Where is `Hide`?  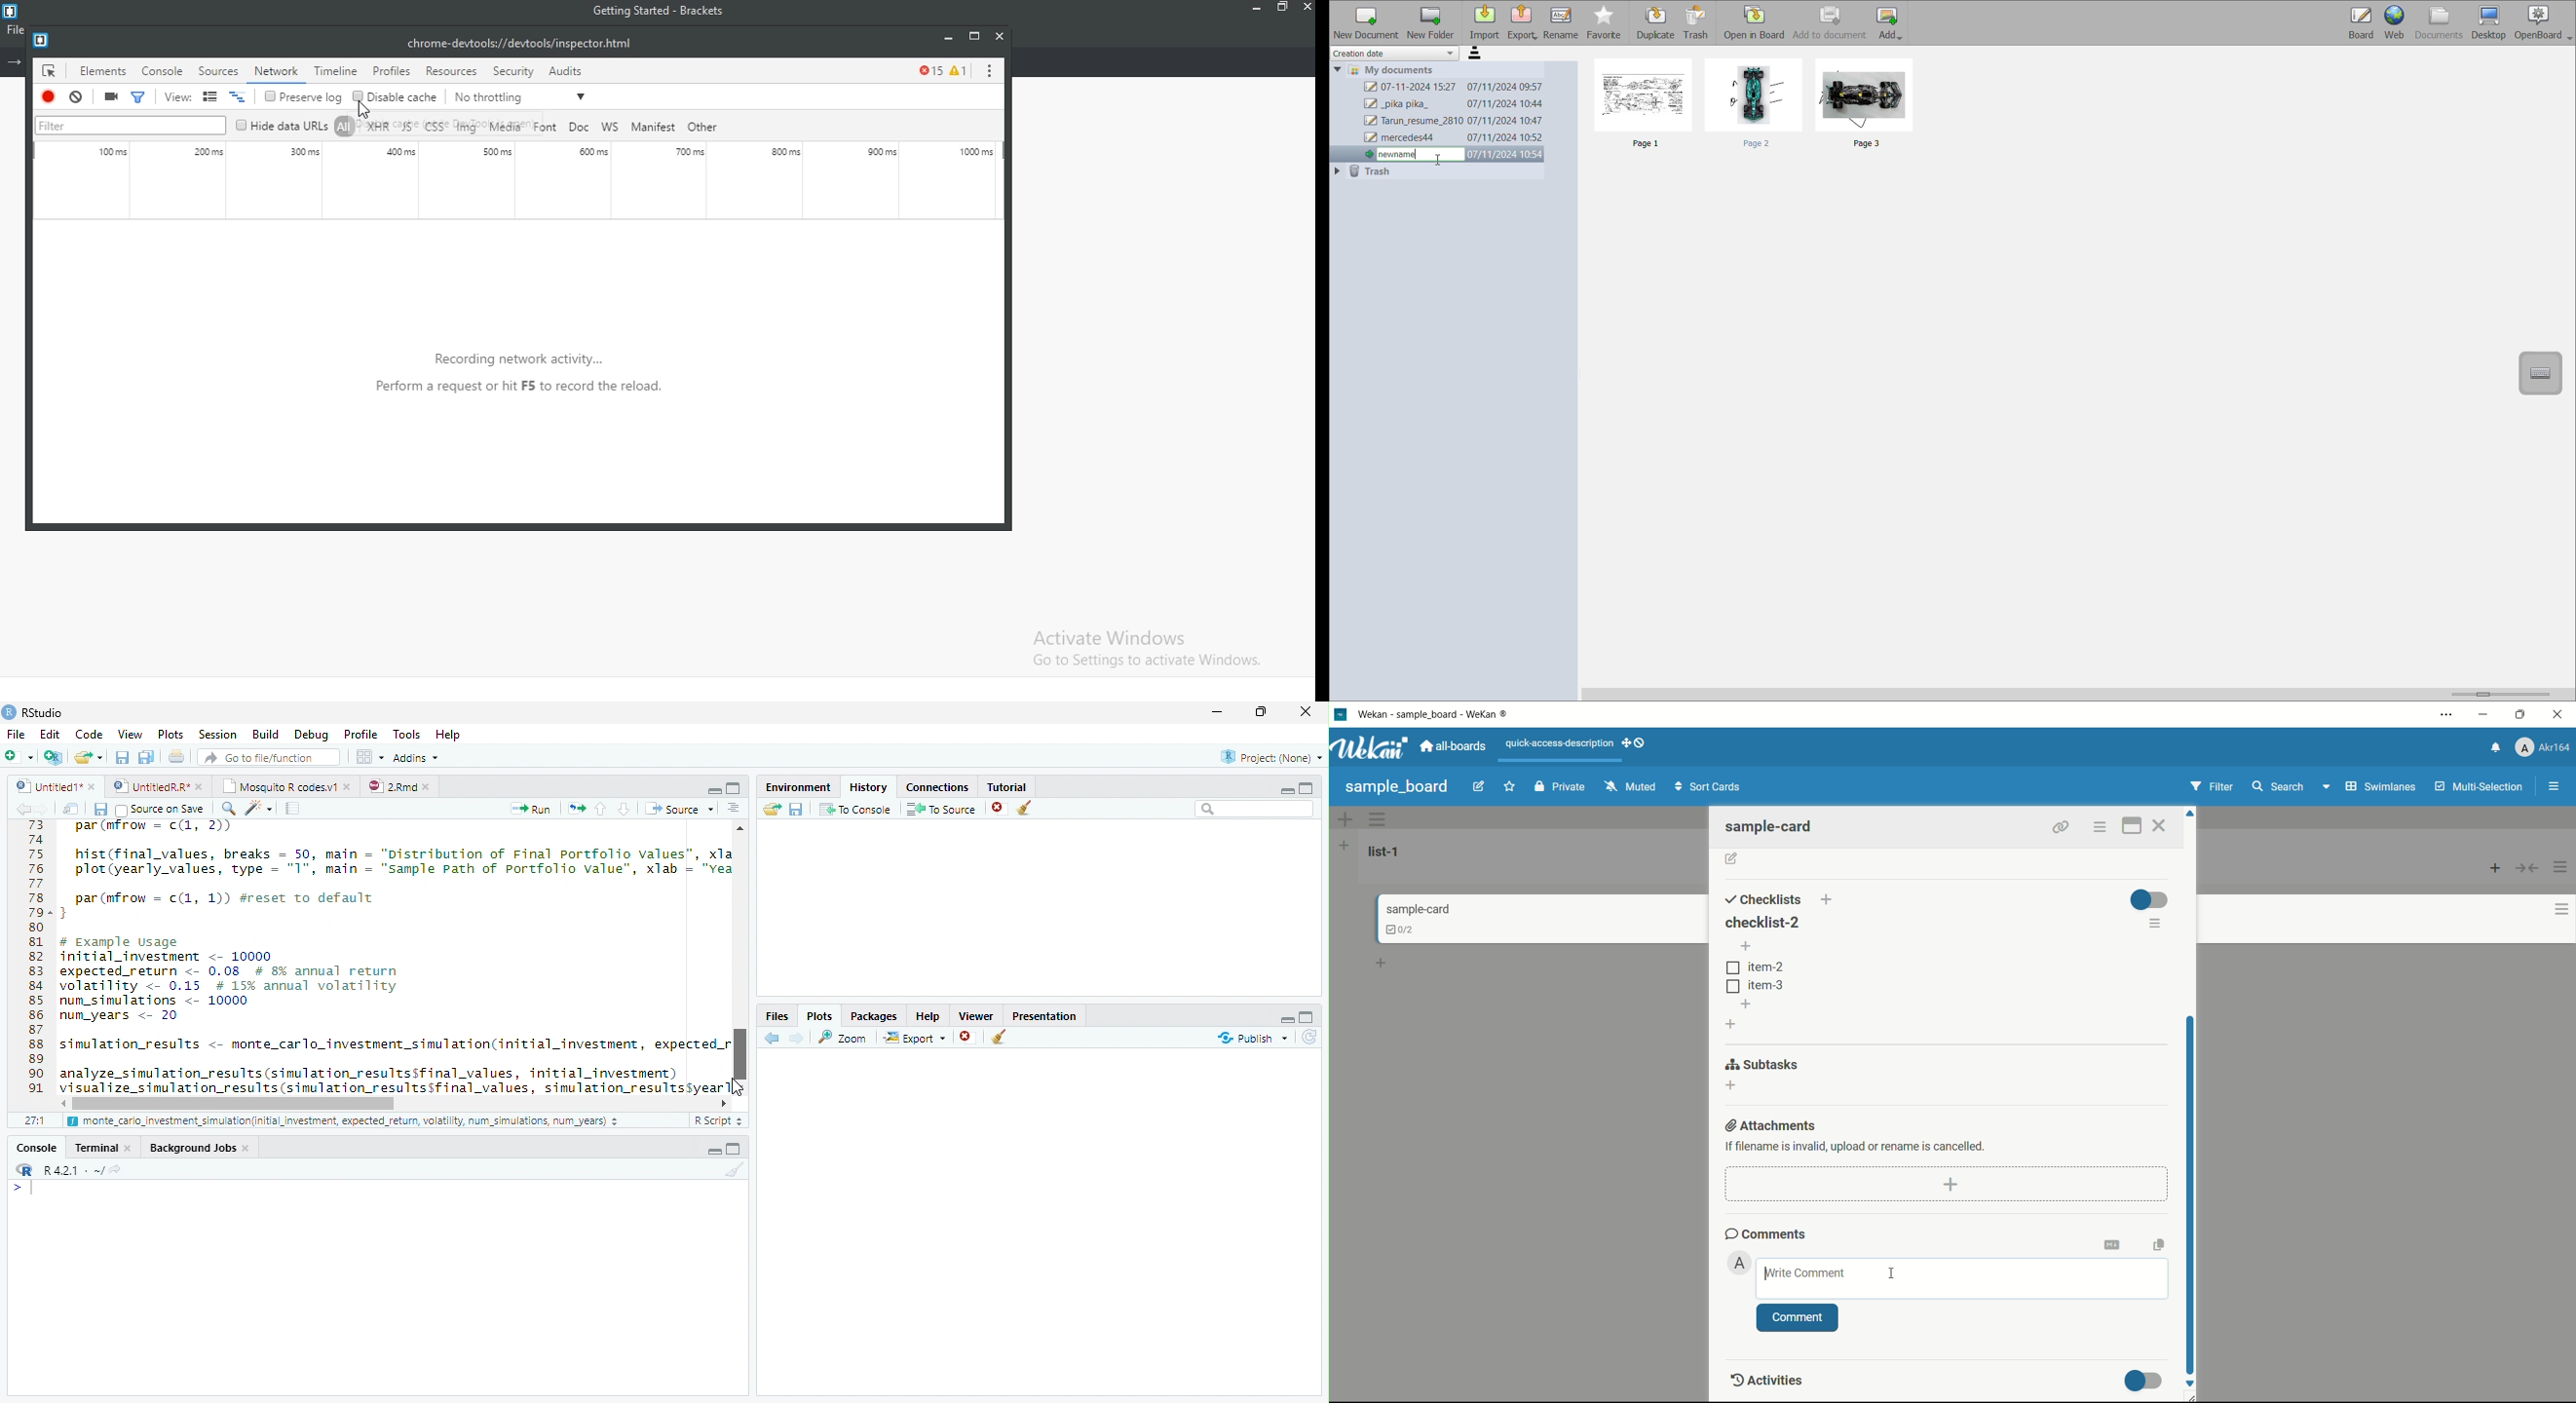 Hide is located at coordinates (713, 1151).